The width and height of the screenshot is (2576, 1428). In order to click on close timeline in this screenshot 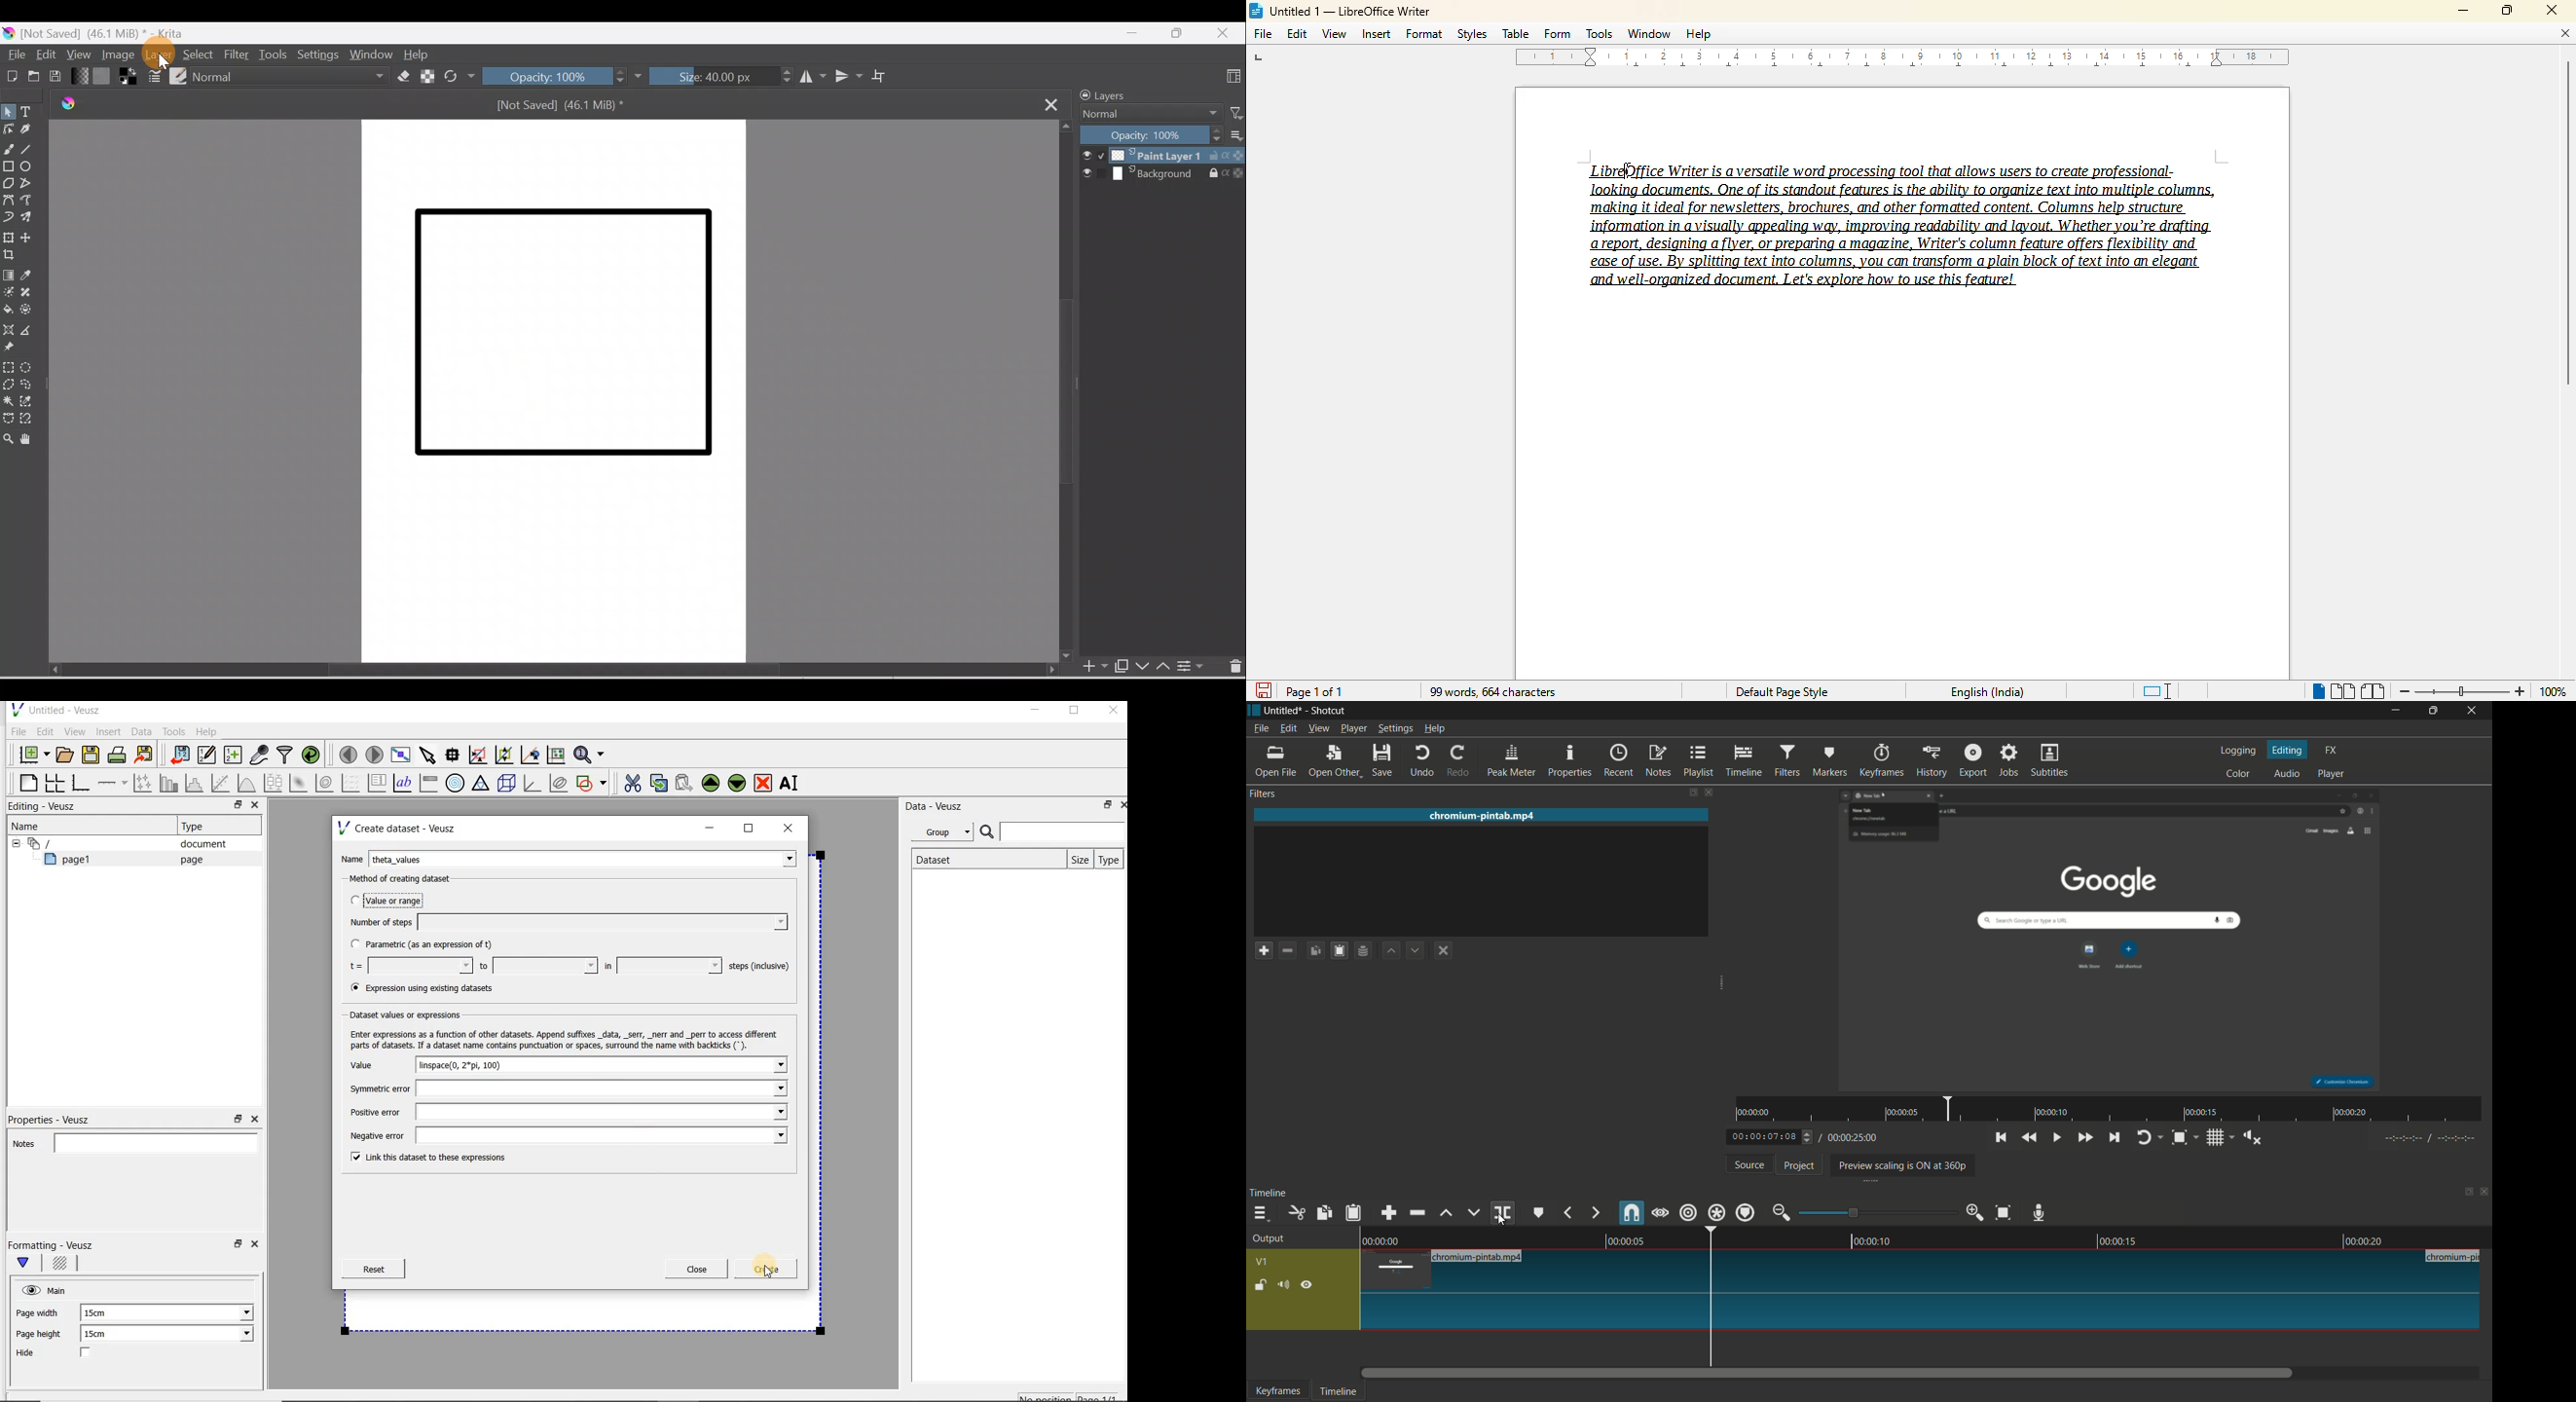, I will do `click(2484, 1193)`.